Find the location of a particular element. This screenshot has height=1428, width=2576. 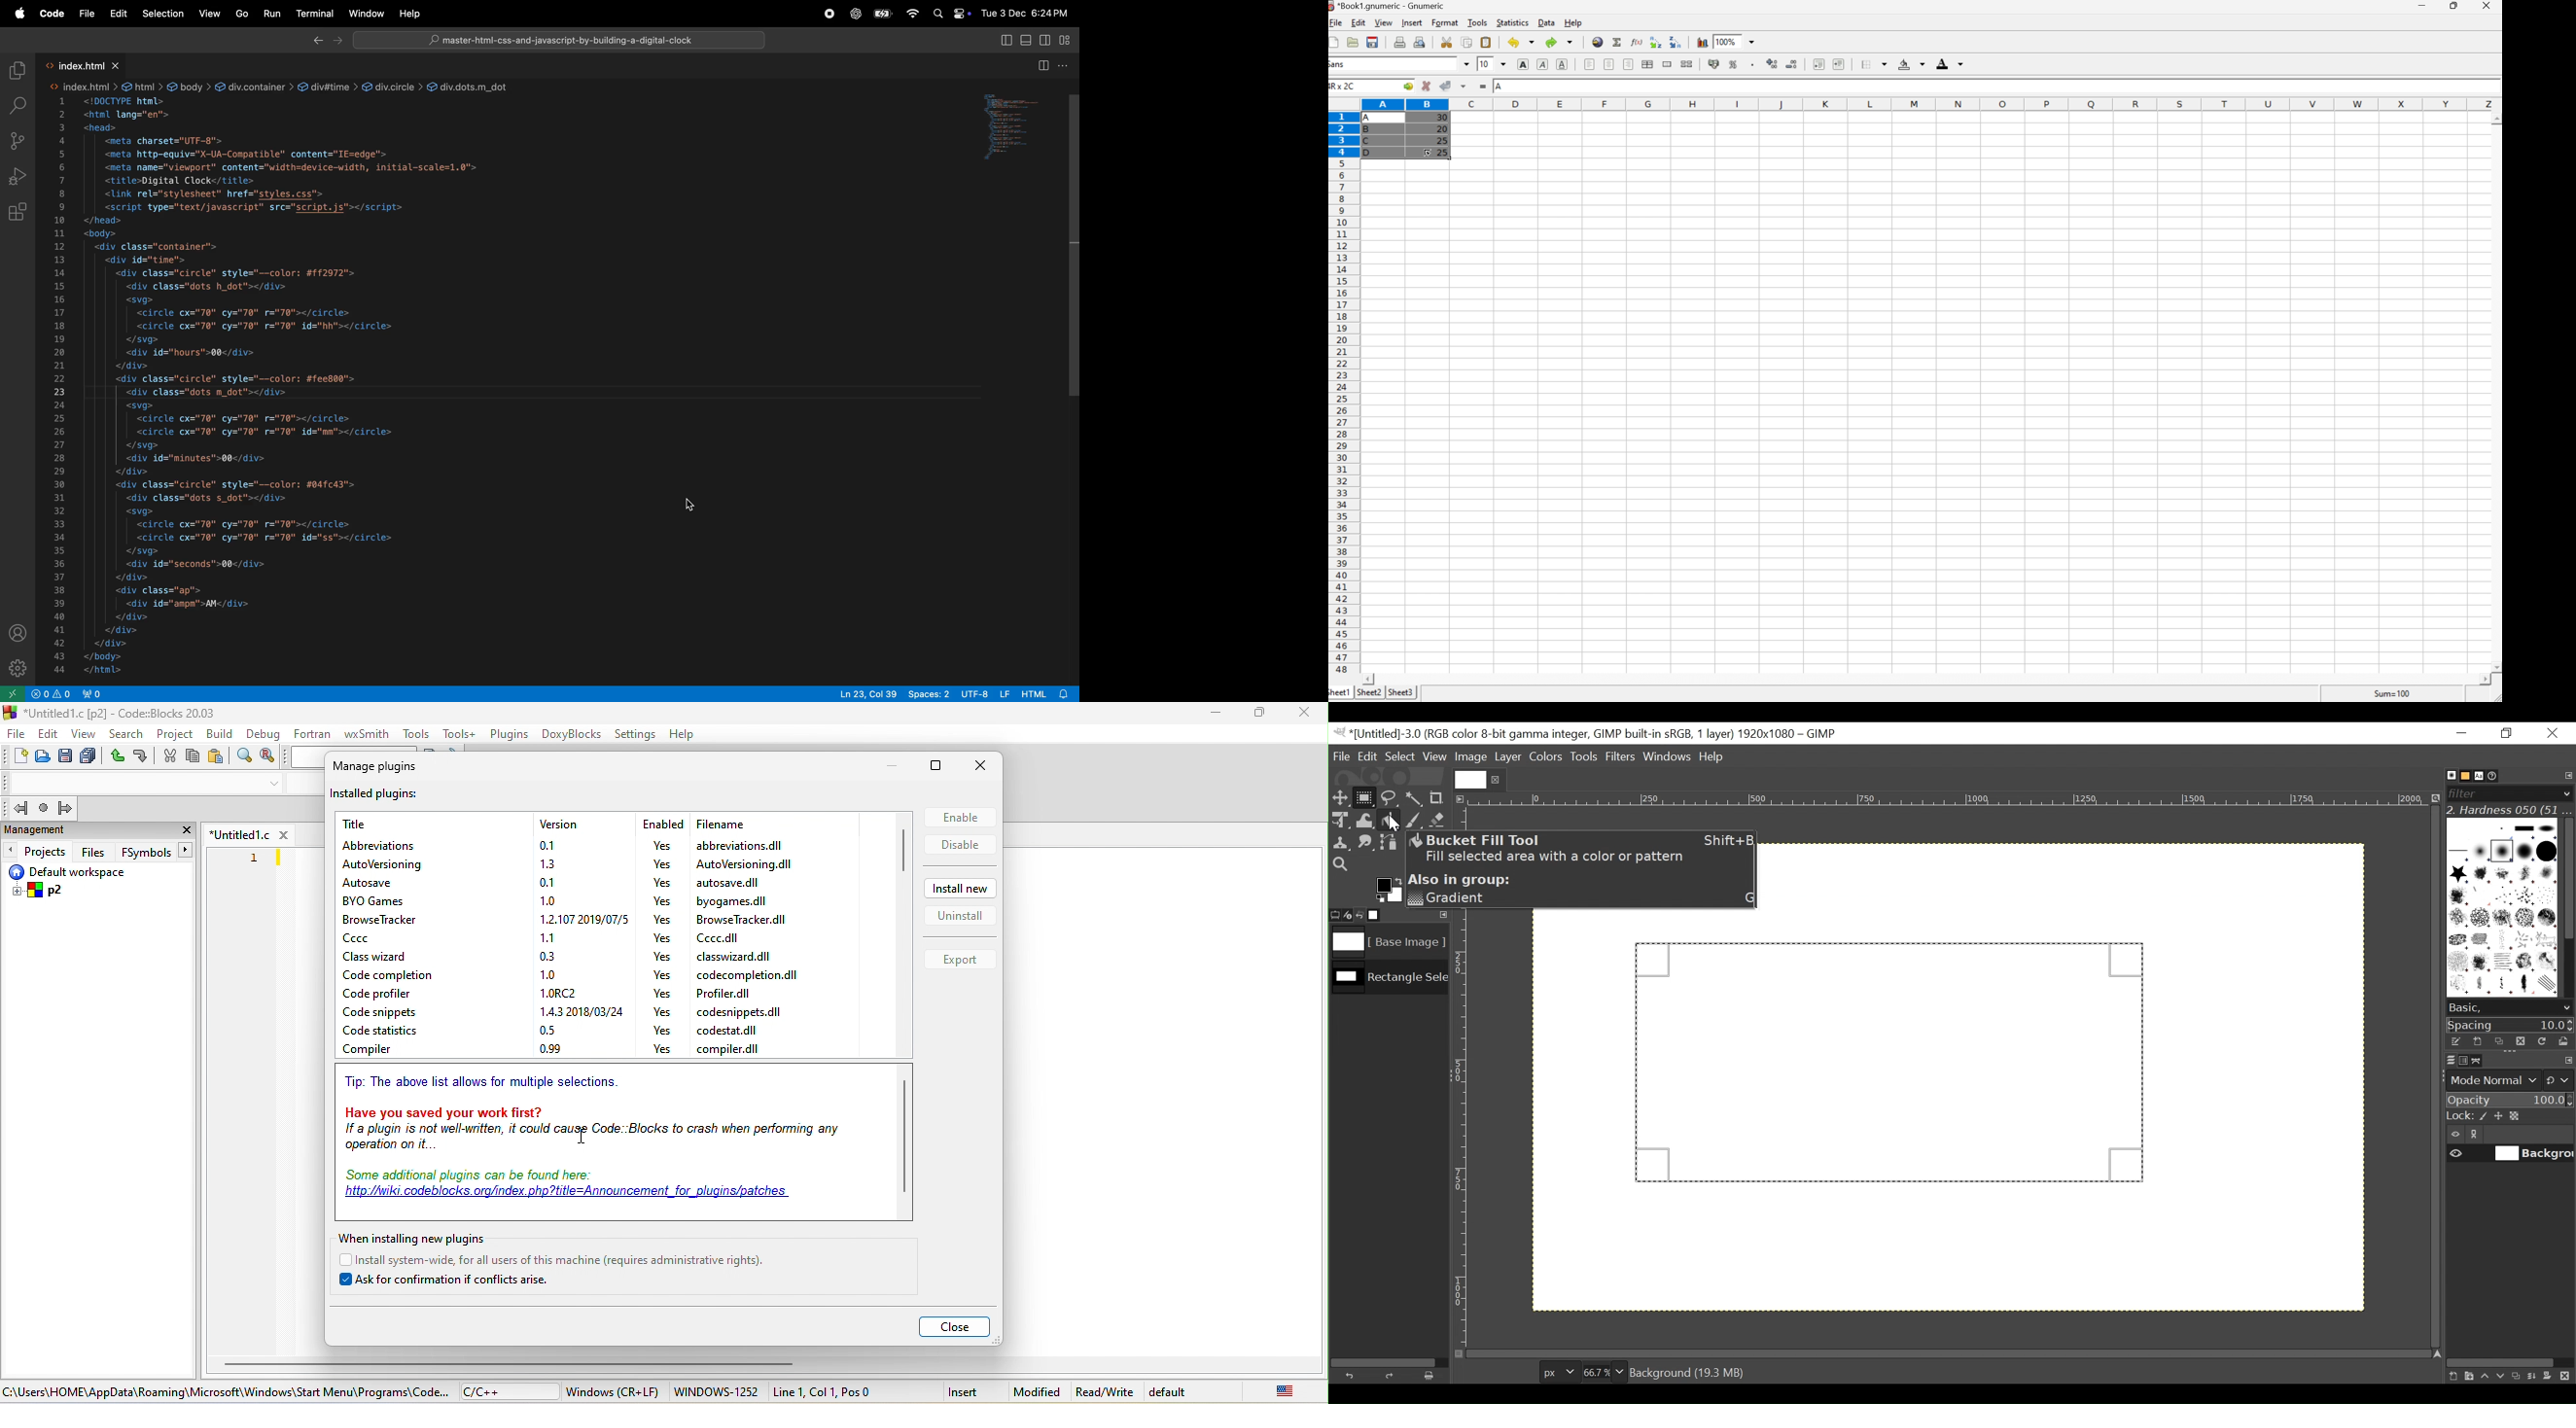

D is located at coordinates (1370, 152).